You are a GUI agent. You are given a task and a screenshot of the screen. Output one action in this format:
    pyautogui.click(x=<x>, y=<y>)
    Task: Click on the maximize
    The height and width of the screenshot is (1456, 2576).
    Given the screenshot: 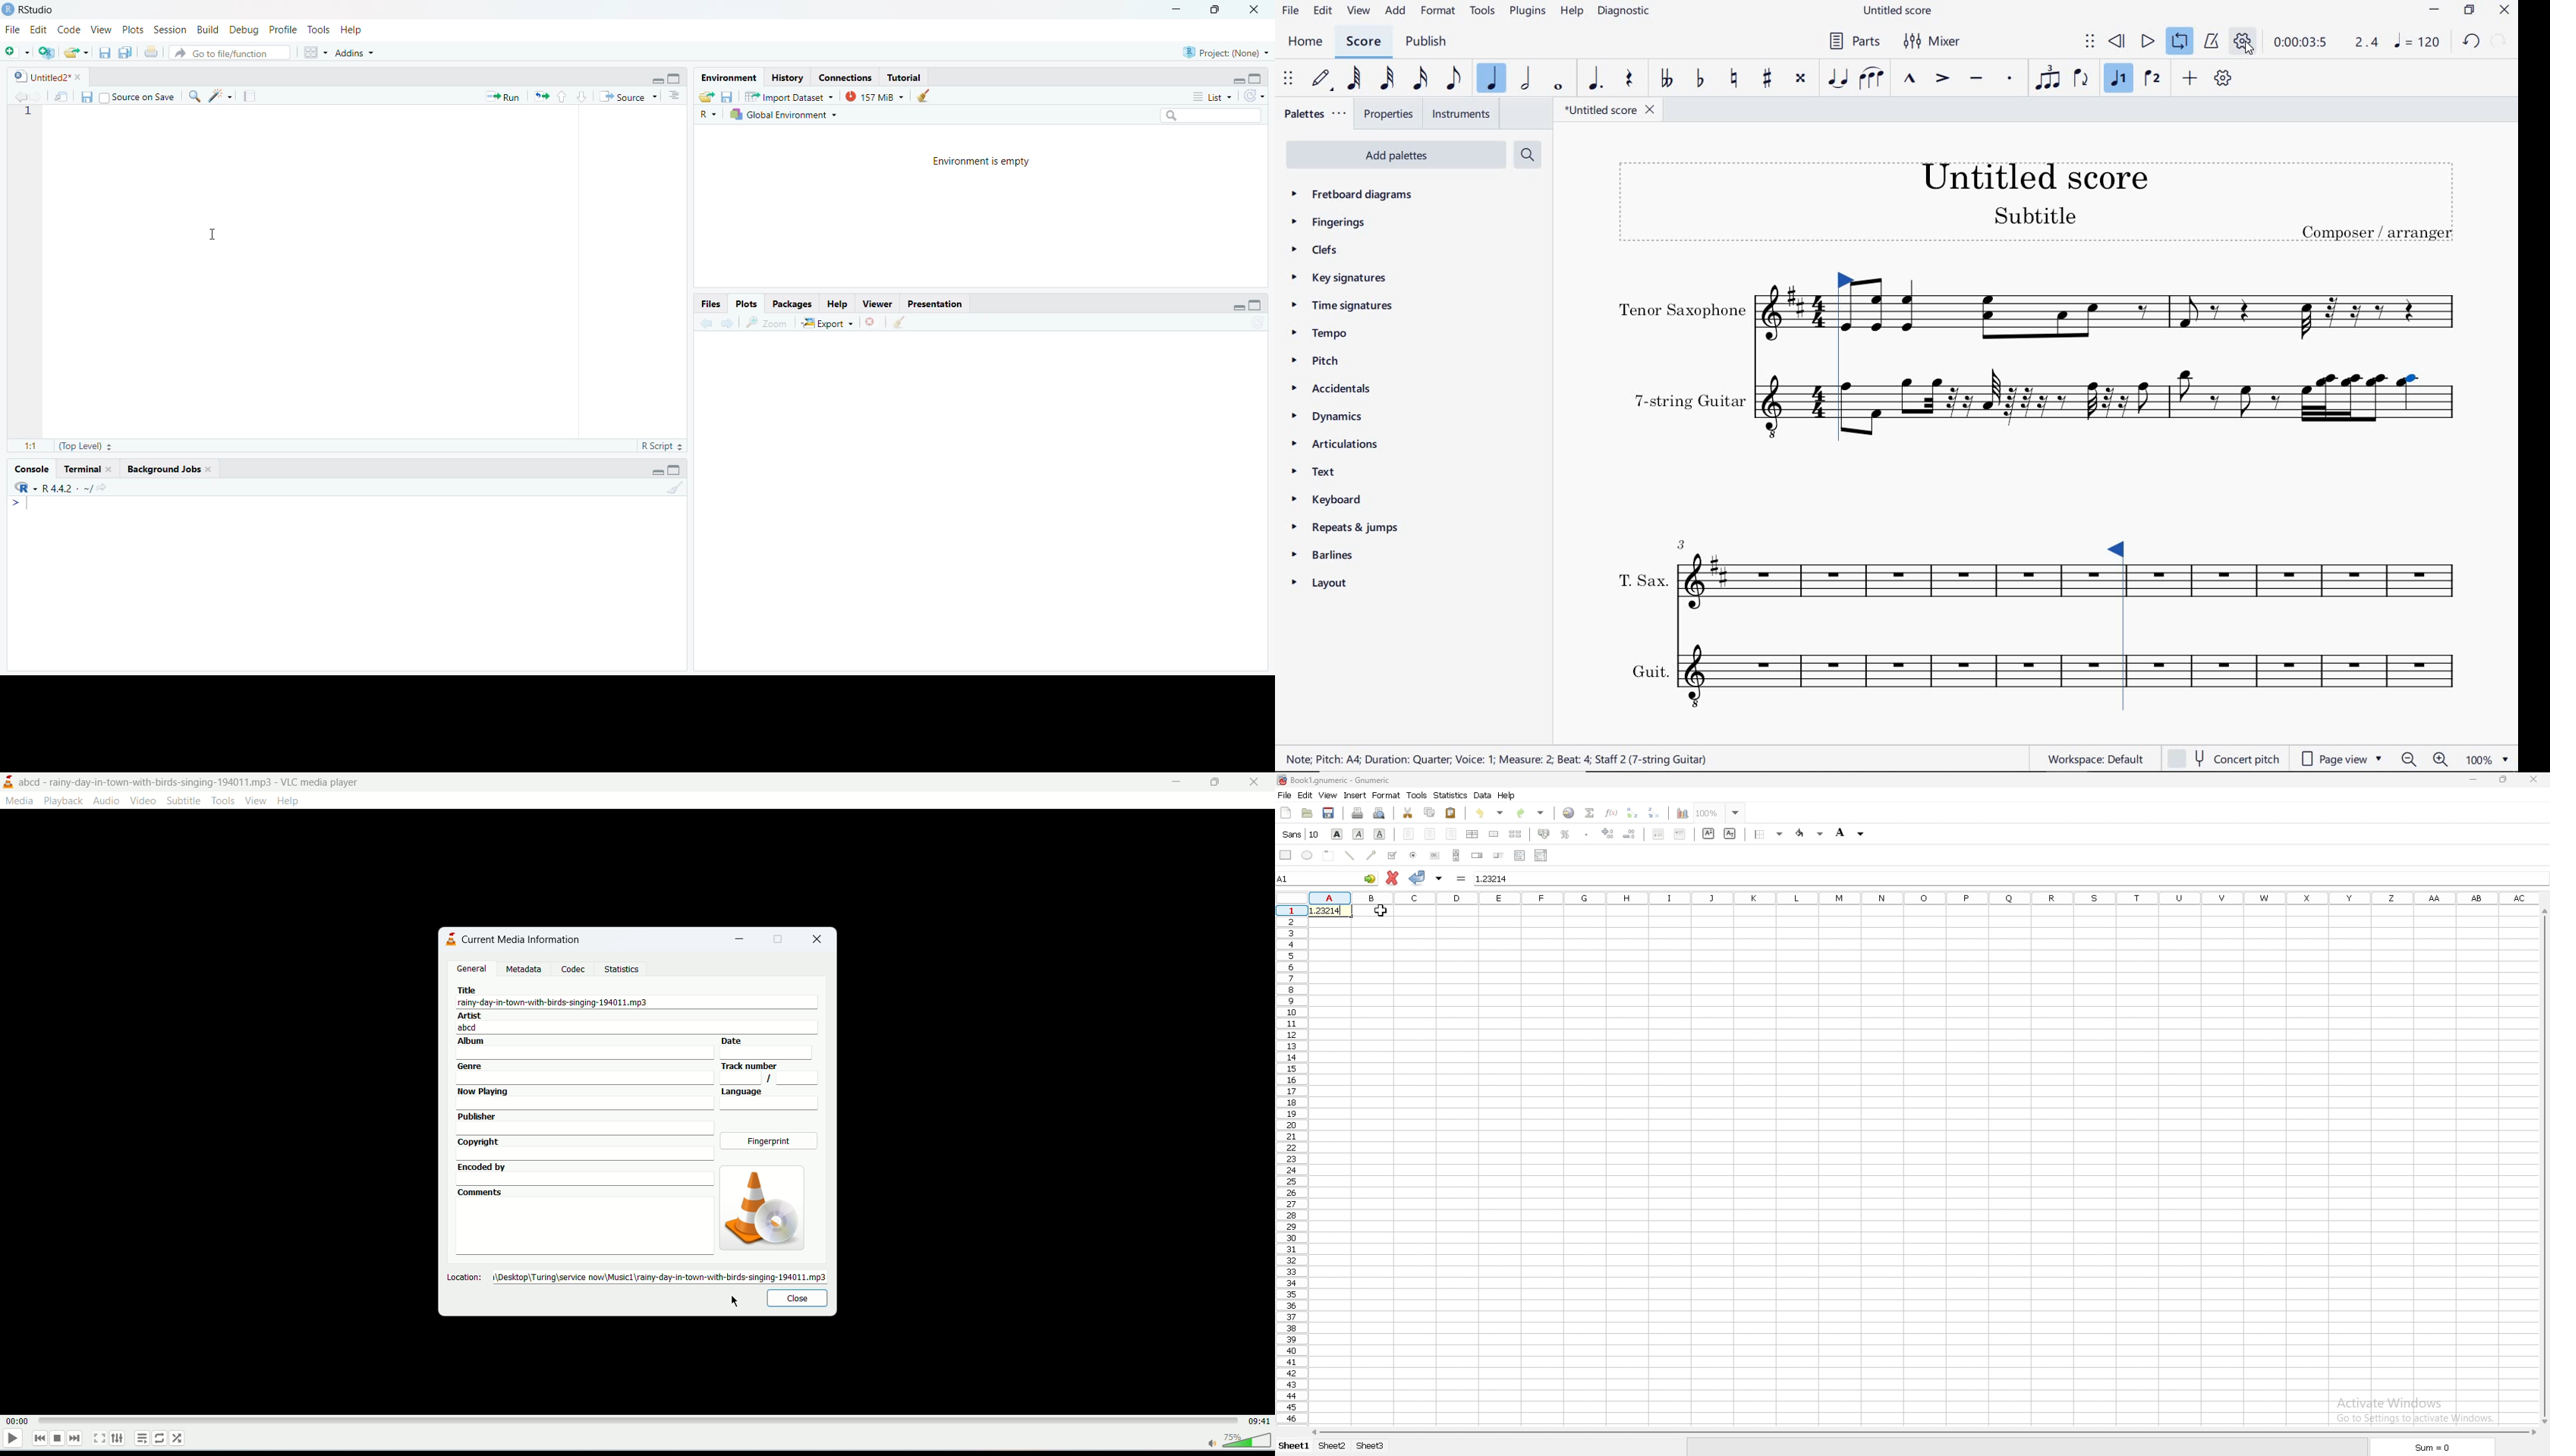 What is the action you would take?
    pyautogui.click(x=674, y=79)
    